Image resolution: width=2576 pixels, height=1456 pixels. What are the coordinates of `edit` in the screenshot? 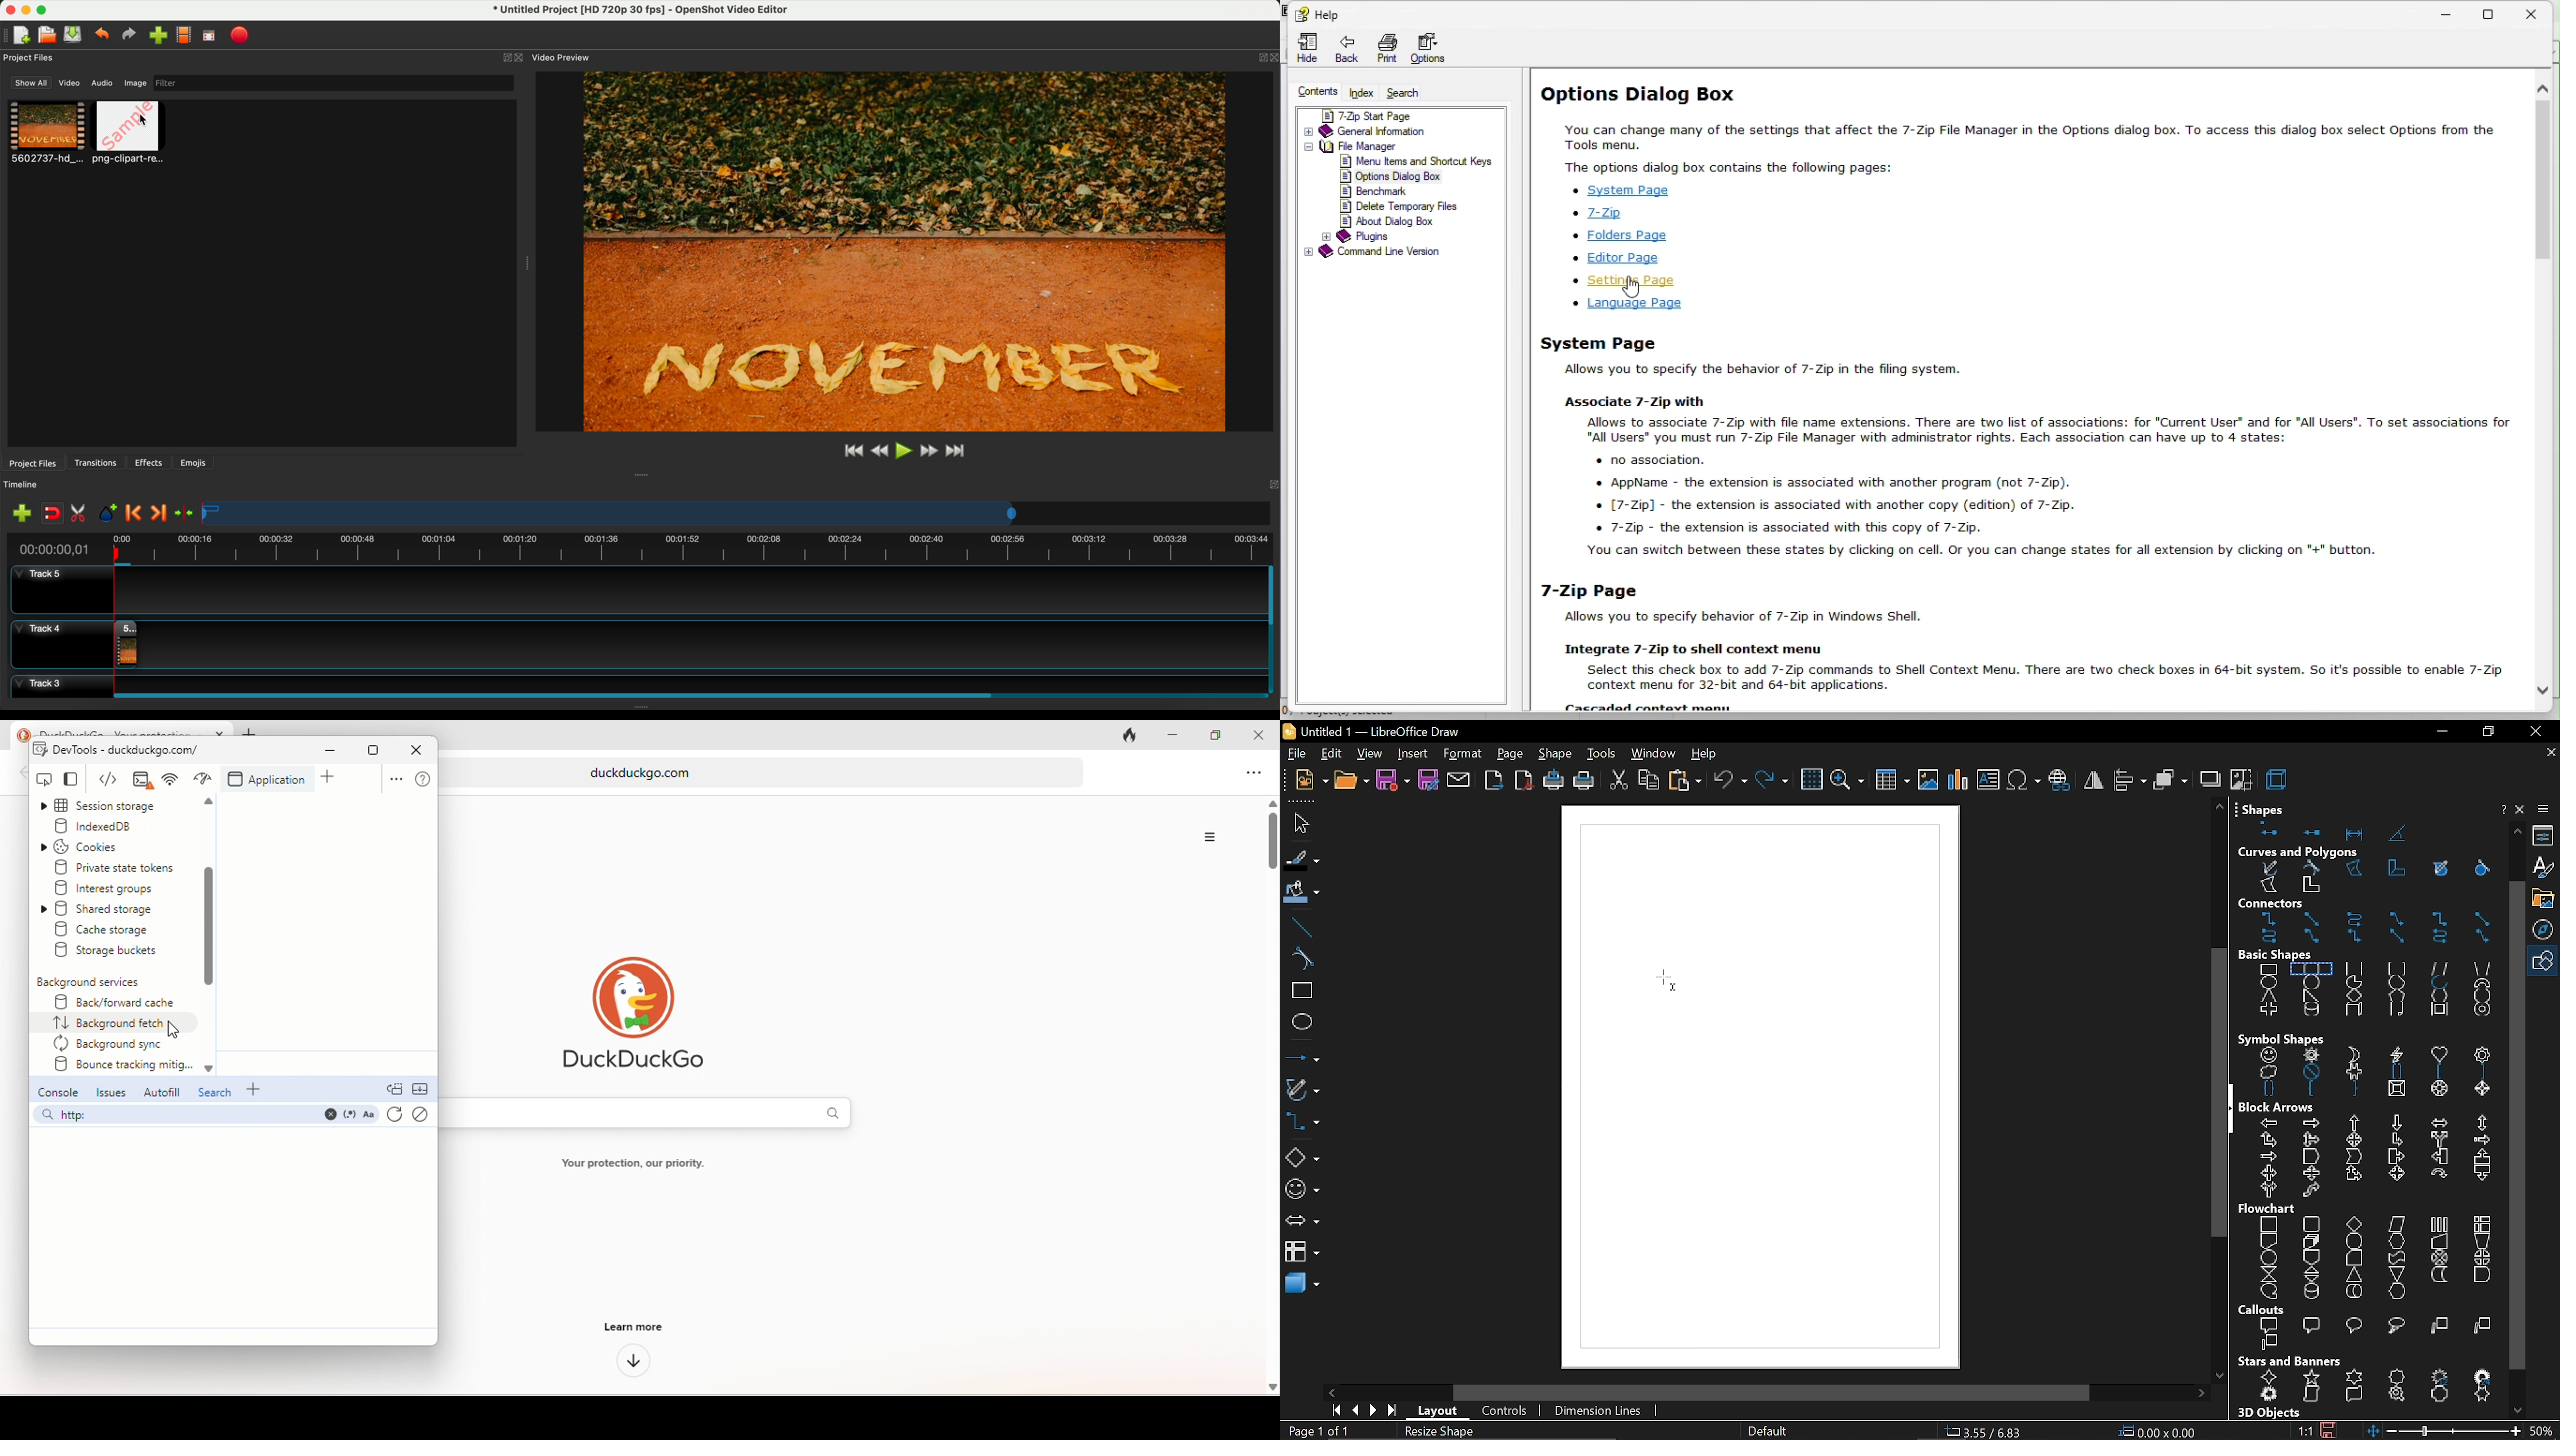 It's located at (1331, 755).